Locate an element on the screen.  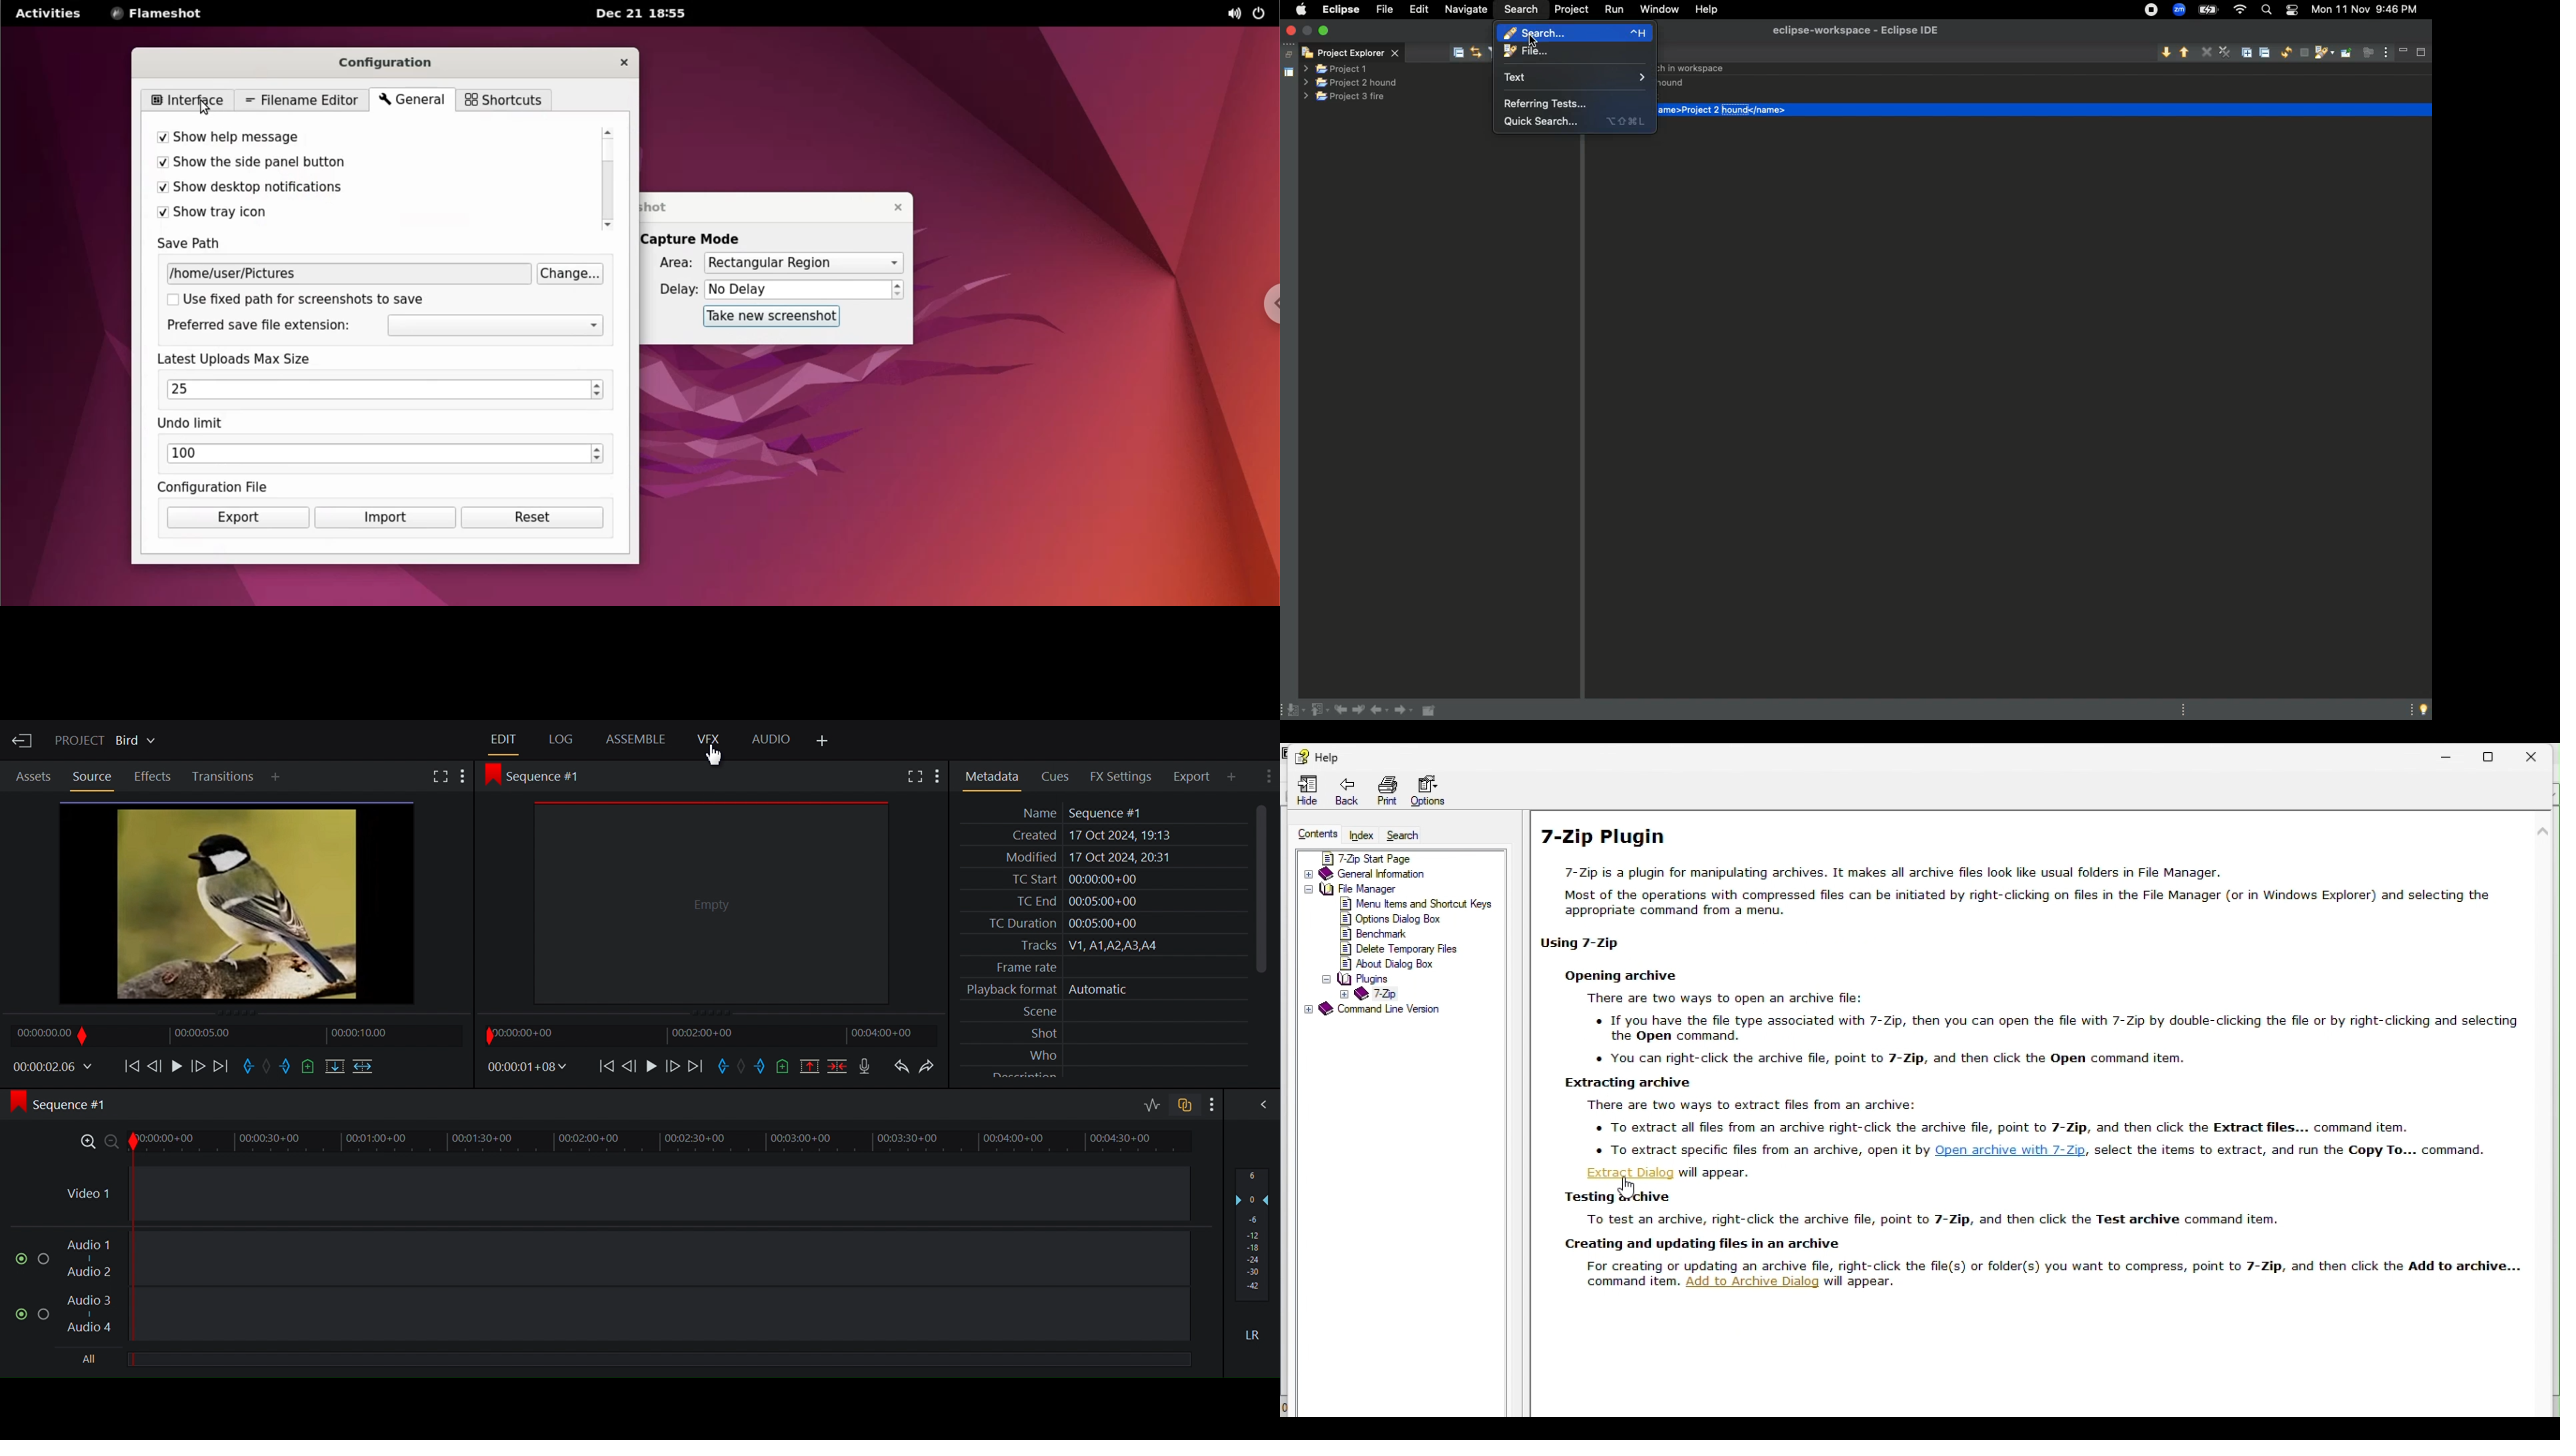
collapse all is located at coordinates (1458, 50).